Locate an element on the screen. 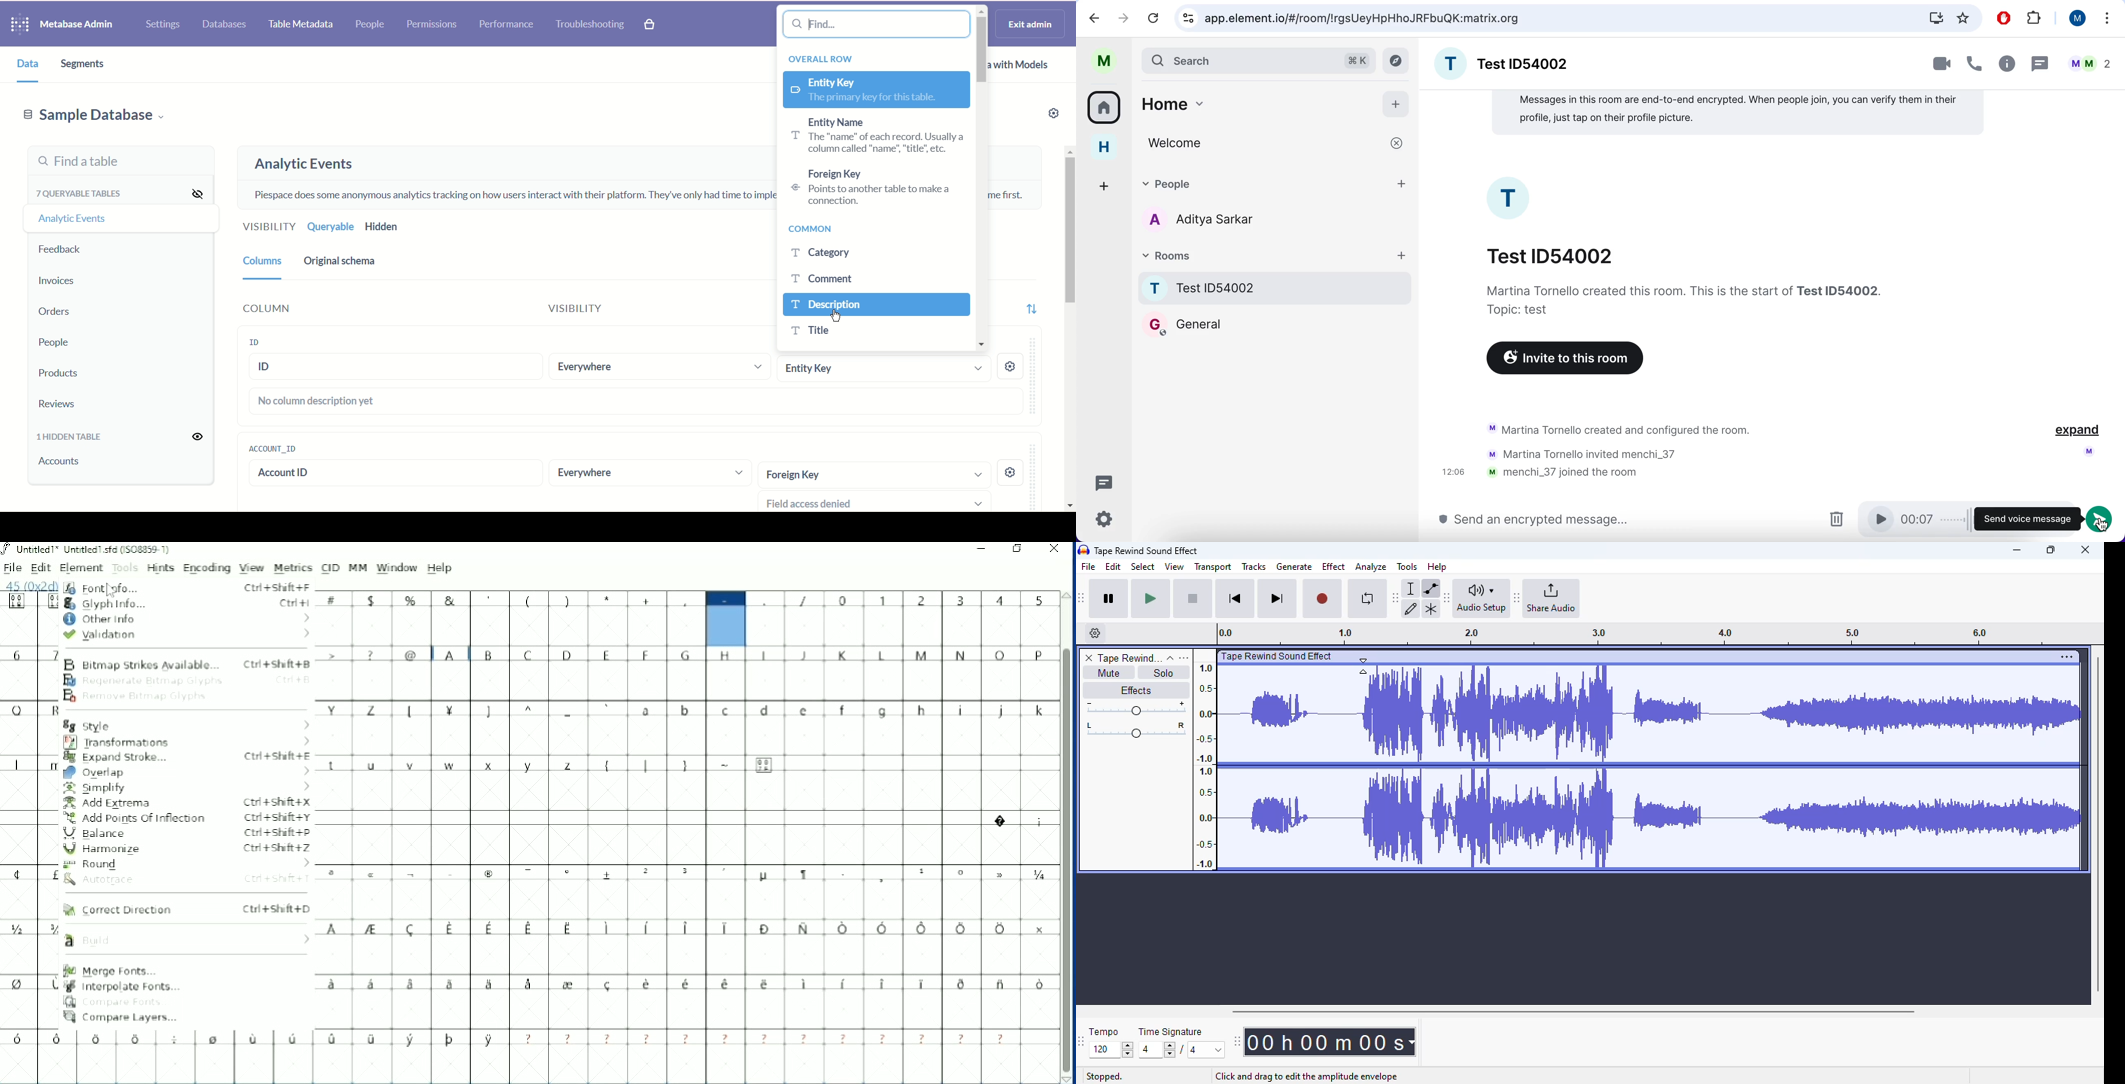 Image resolution: width=2128 pixels, height=1092 pixels. close is located at coordinates (2085, 550).